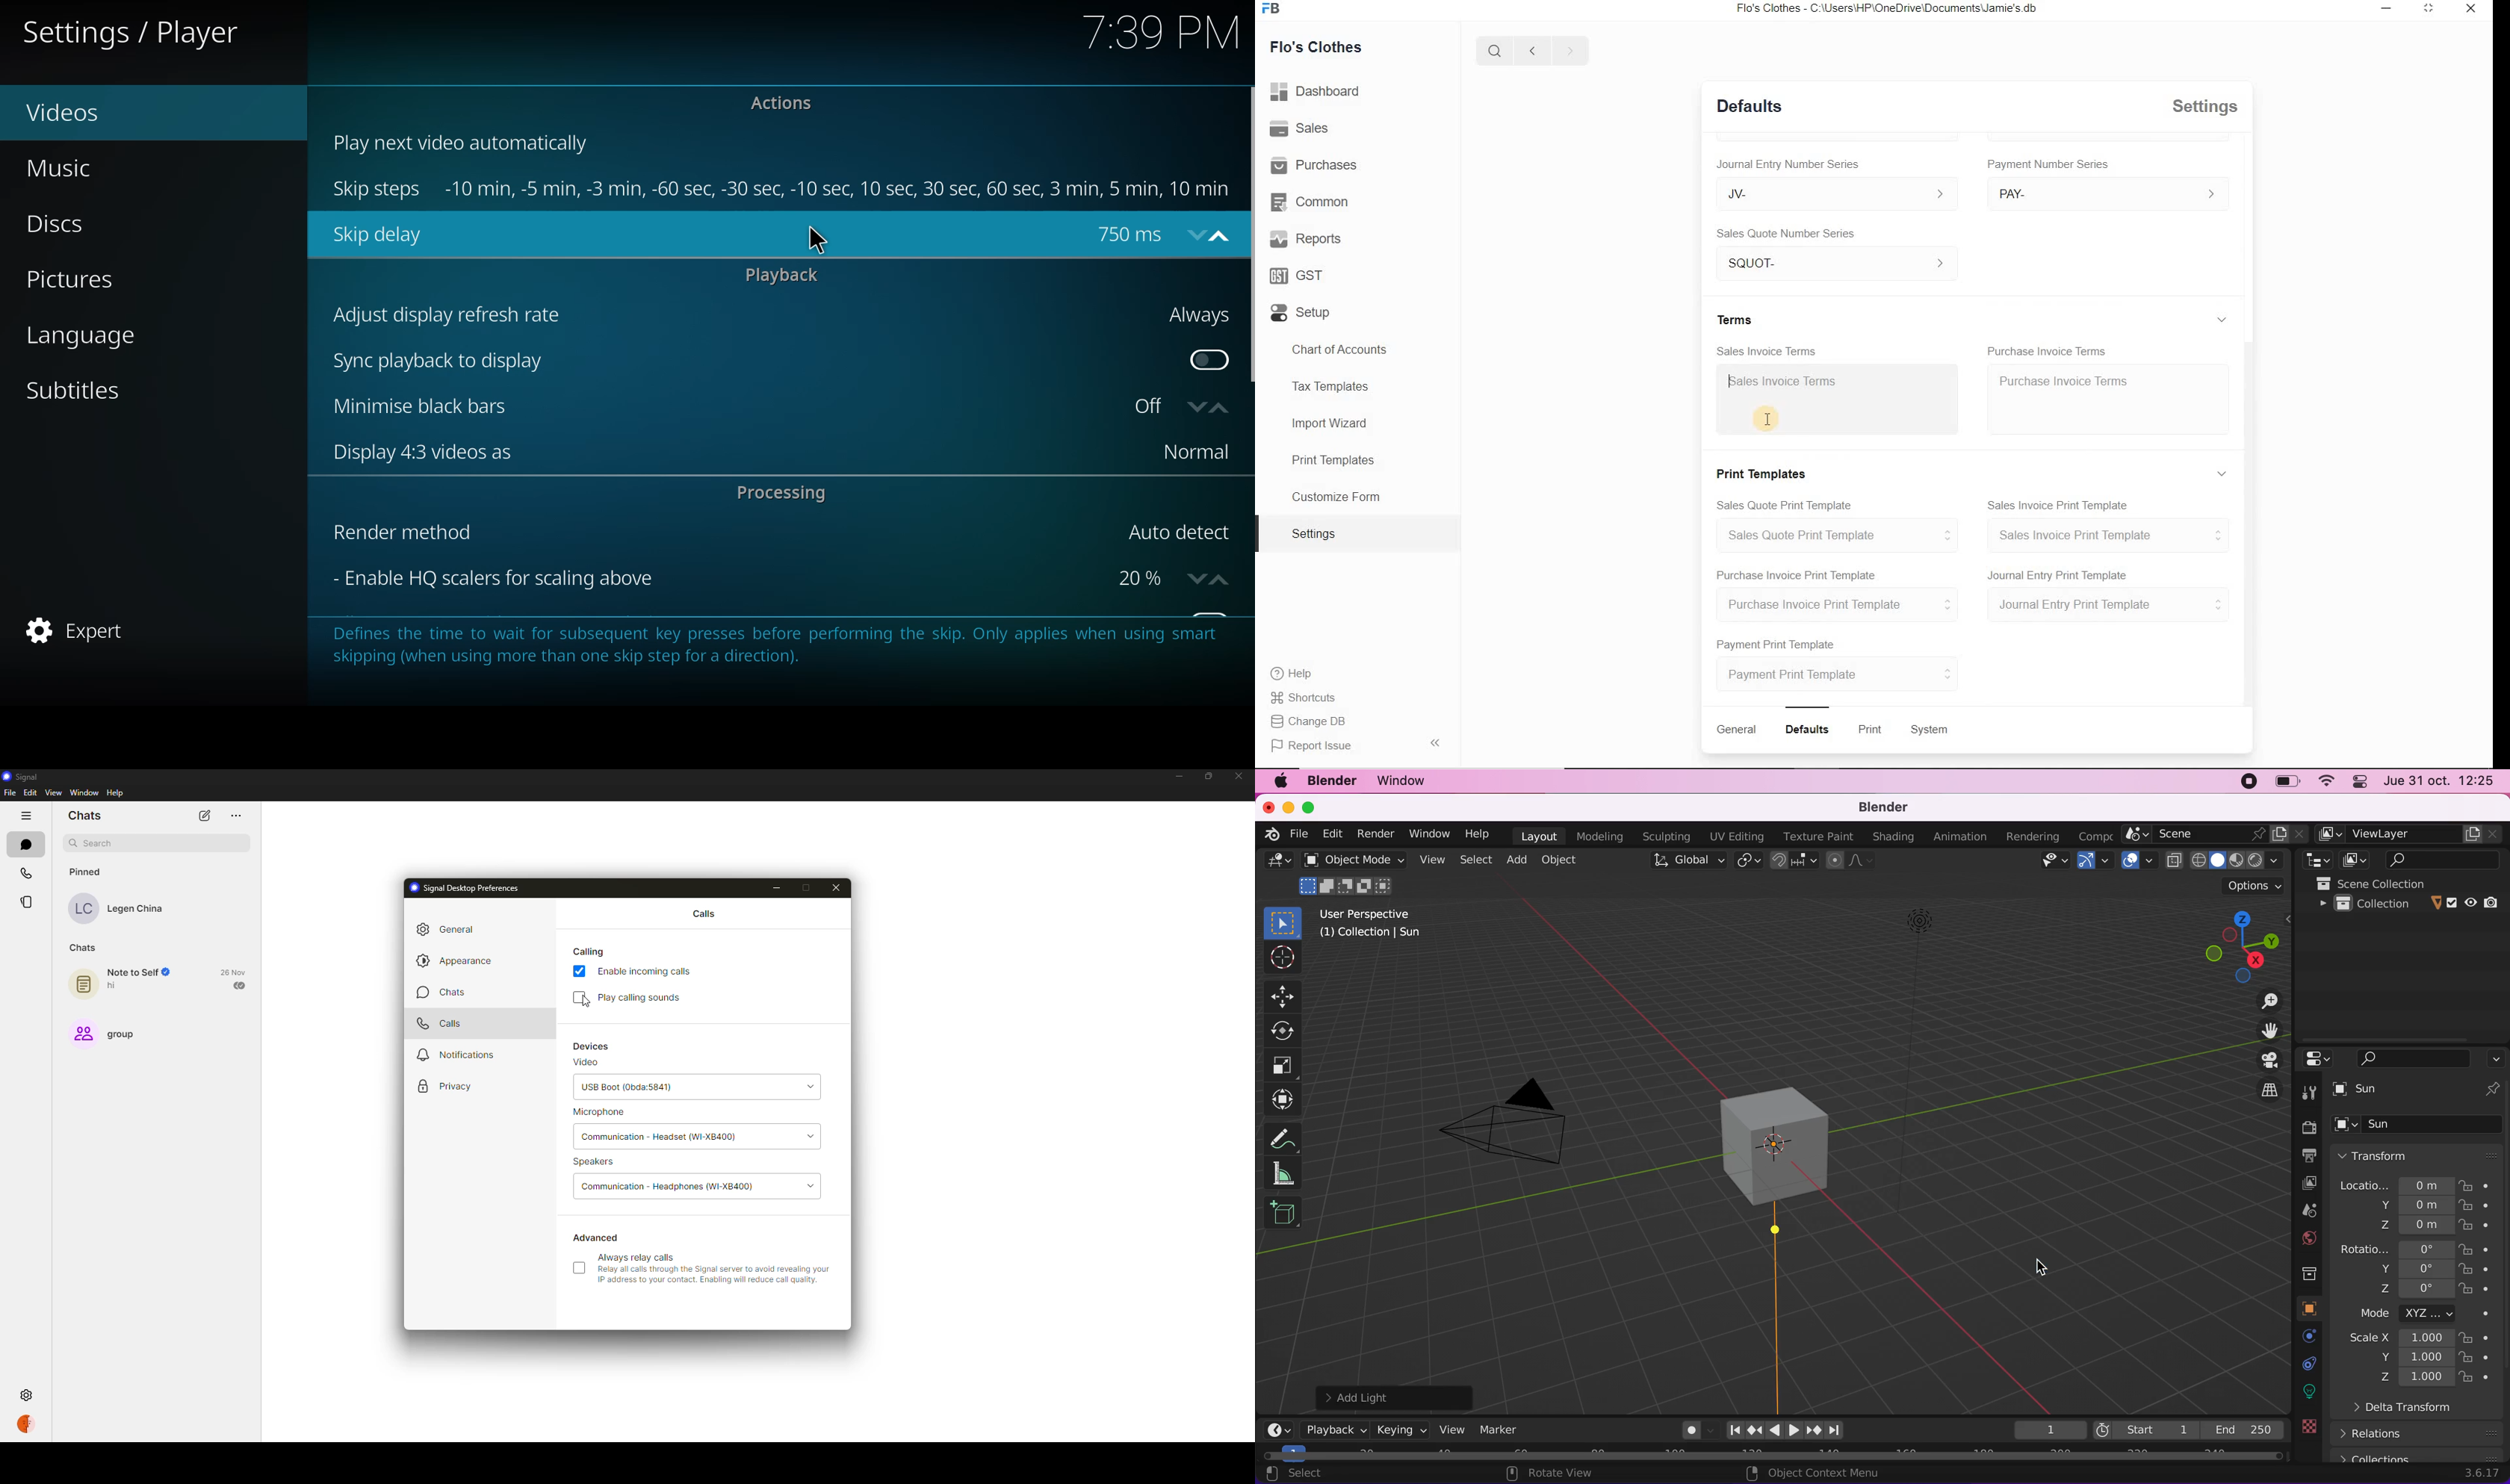 The height and width of the screenshot is (1484, 2520). What do you see at coordinates (377, 190) in the screenshot?
I see `skip steps` at bounding box center [377, 190].